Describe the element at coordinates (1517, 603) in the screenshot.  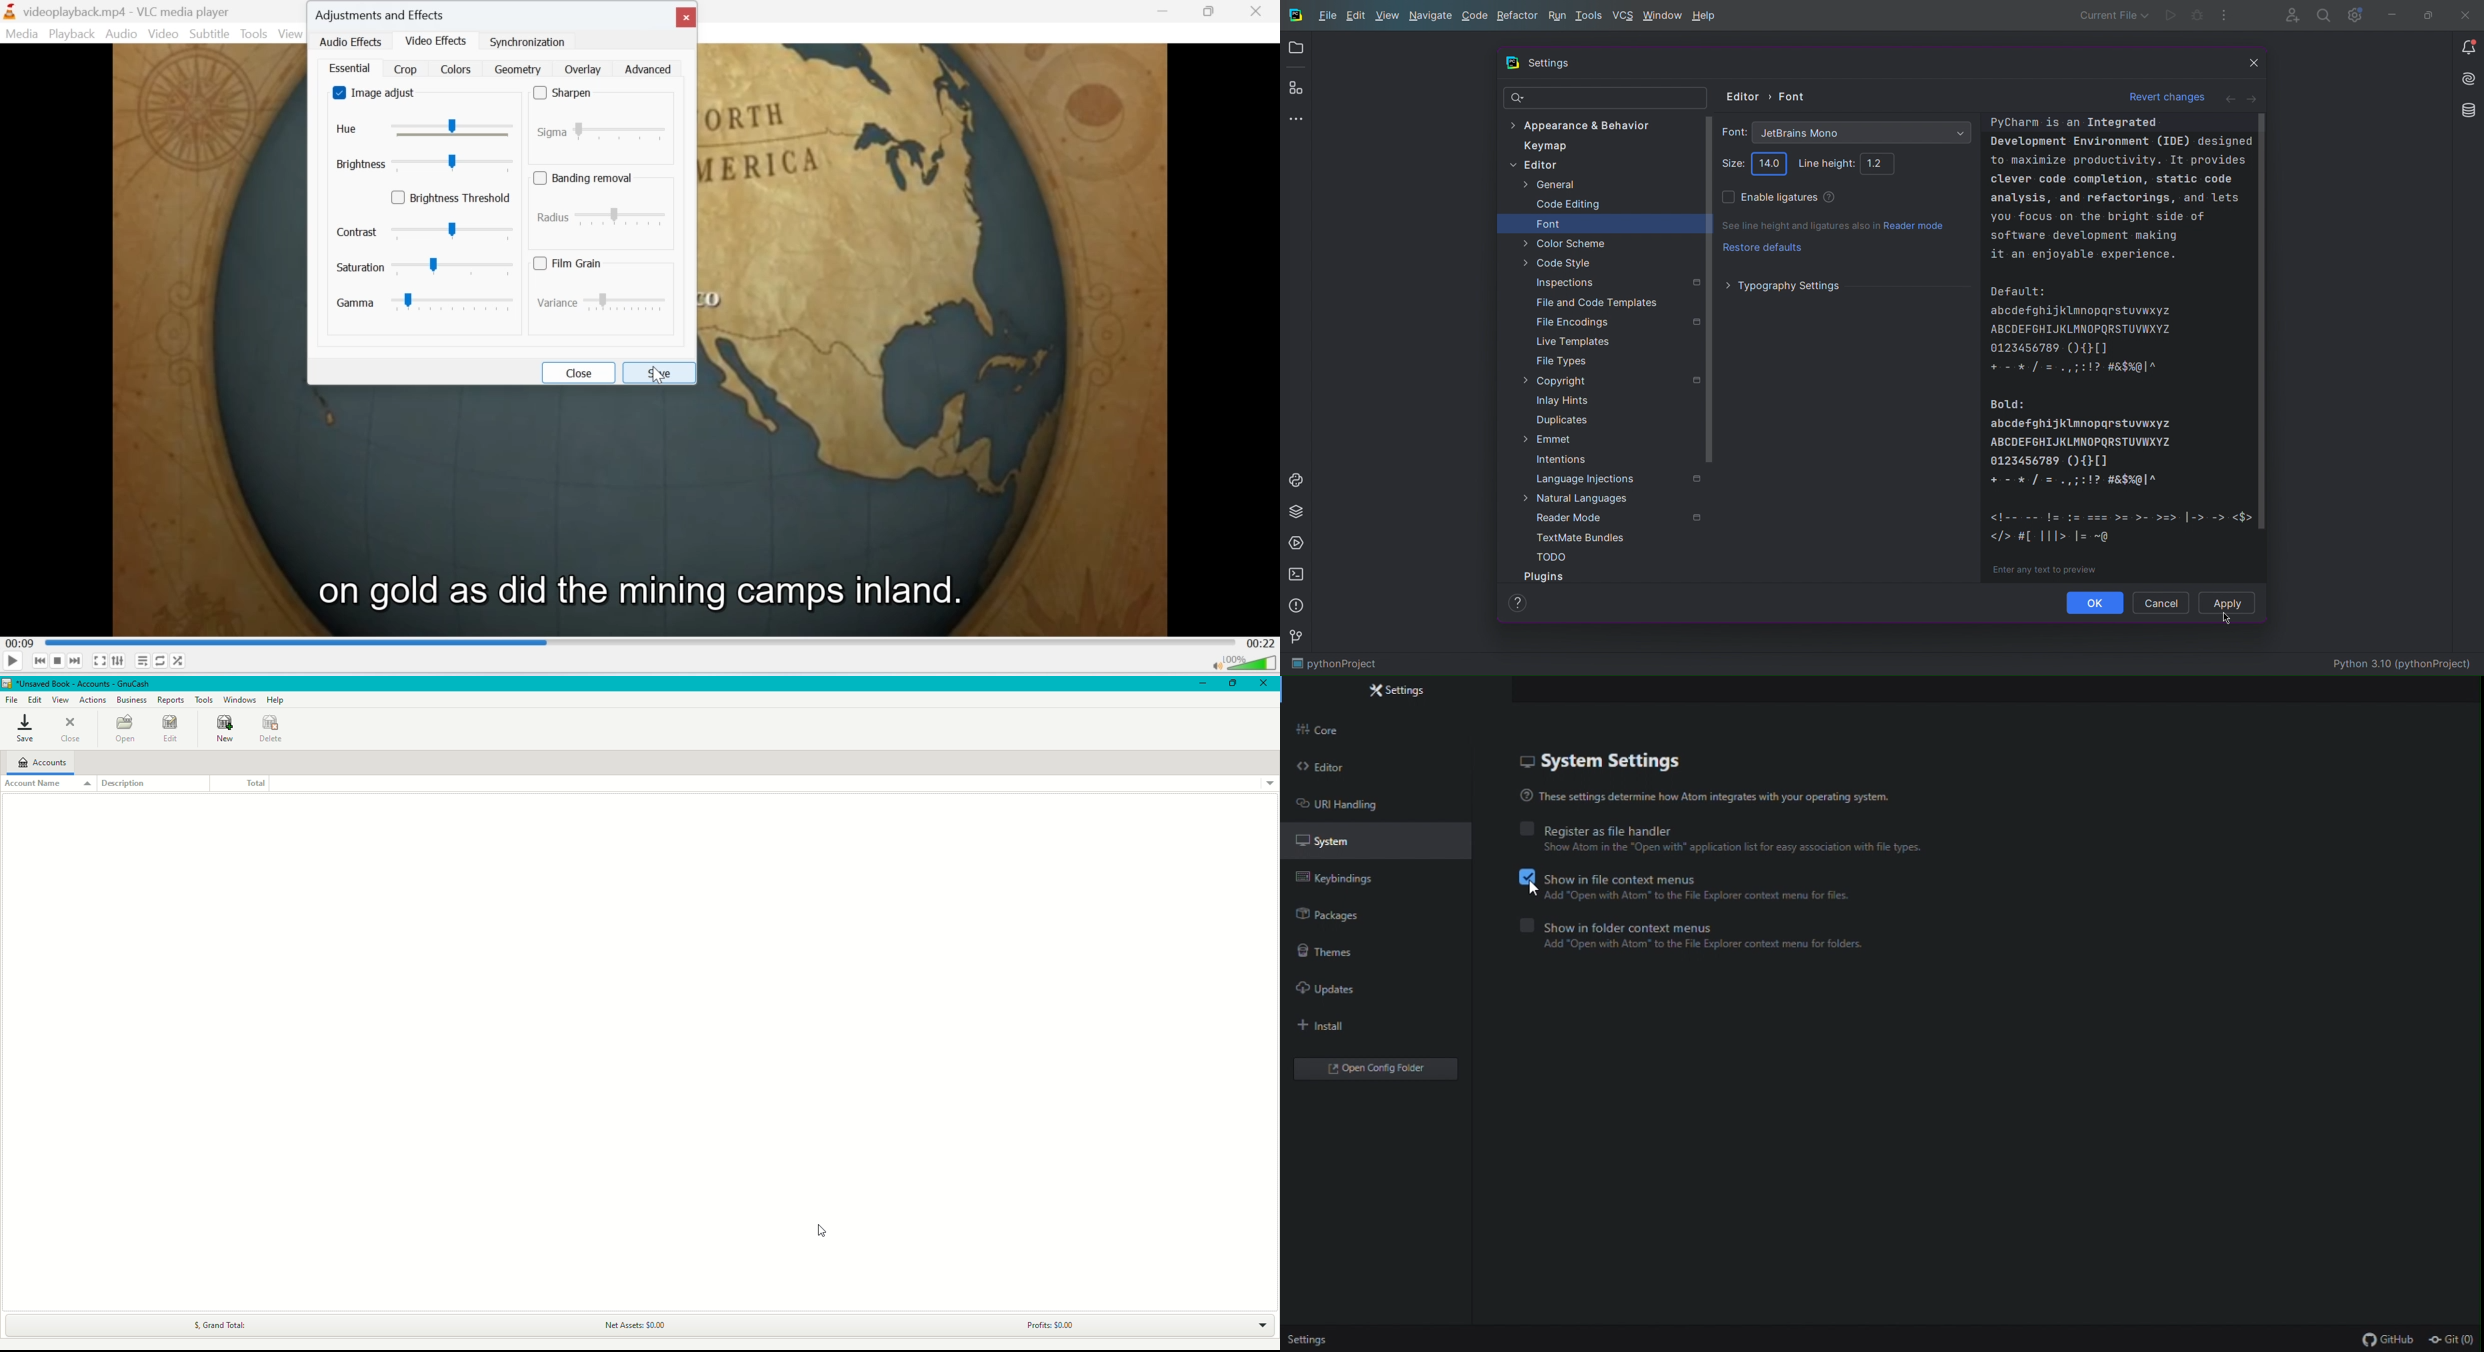
I see `Help` at that location.